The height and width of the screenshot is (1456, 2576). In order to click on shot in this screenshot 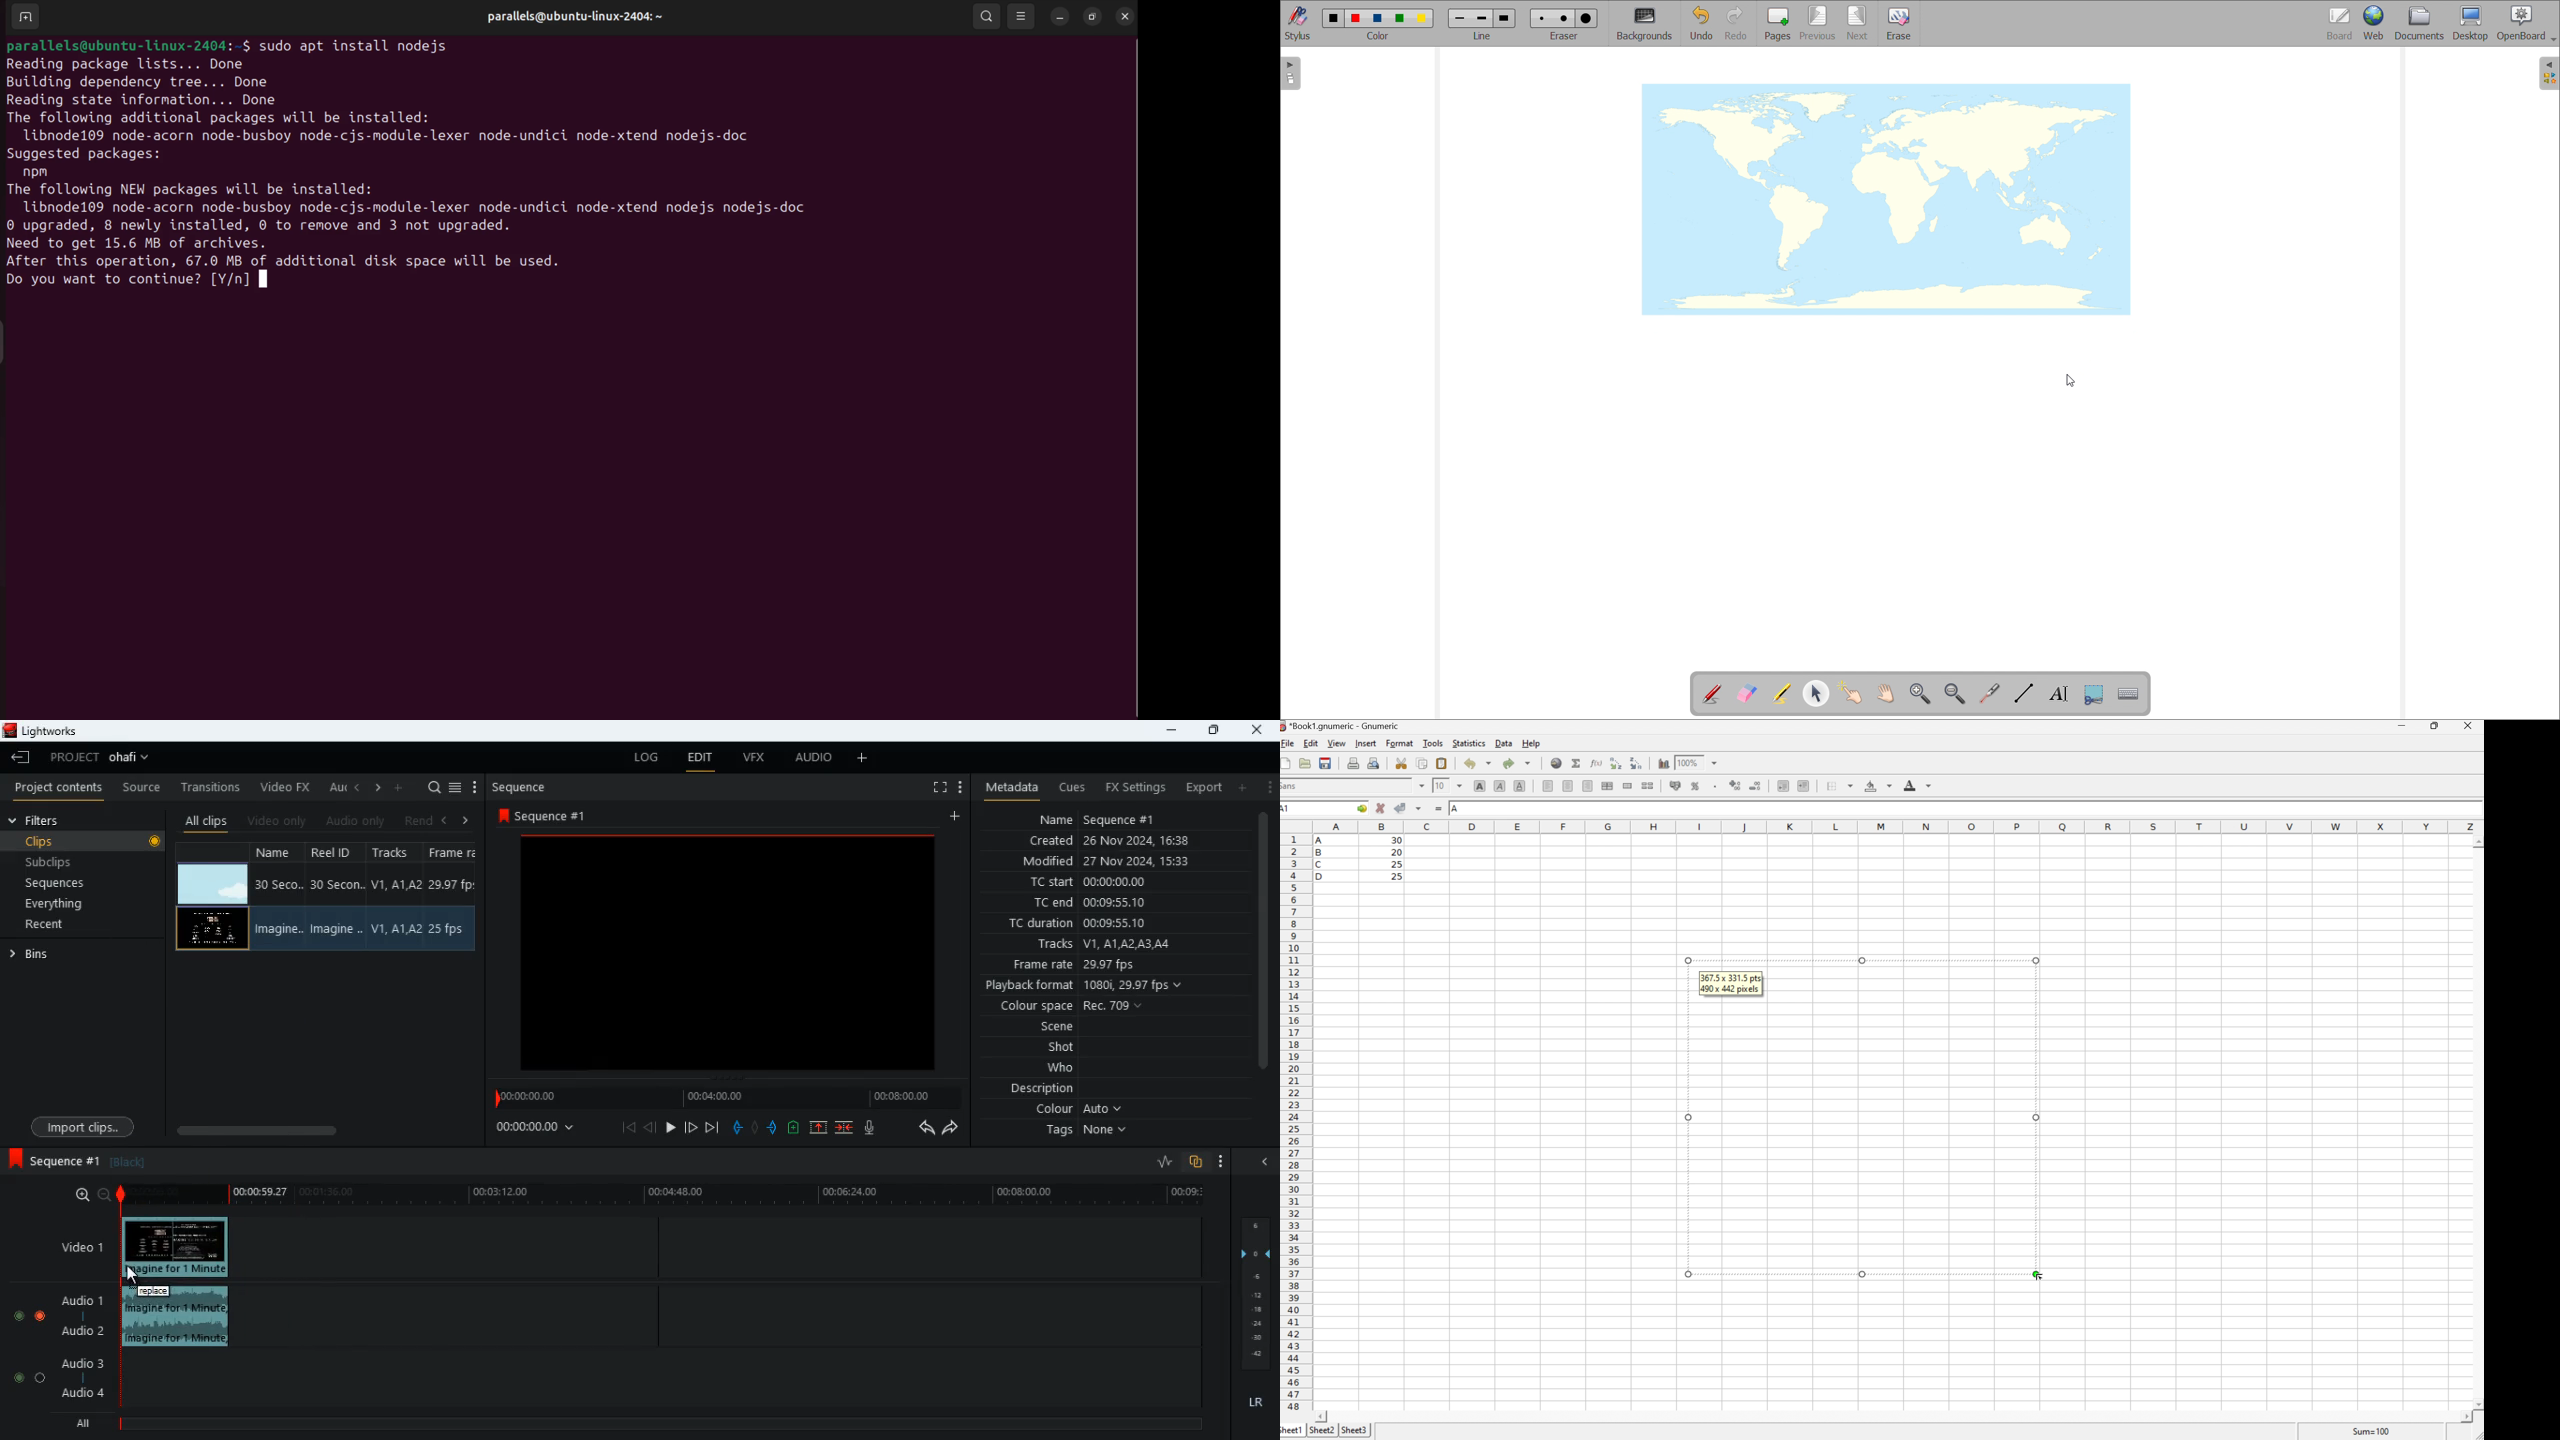, I will do `click(1061, 1048)`.